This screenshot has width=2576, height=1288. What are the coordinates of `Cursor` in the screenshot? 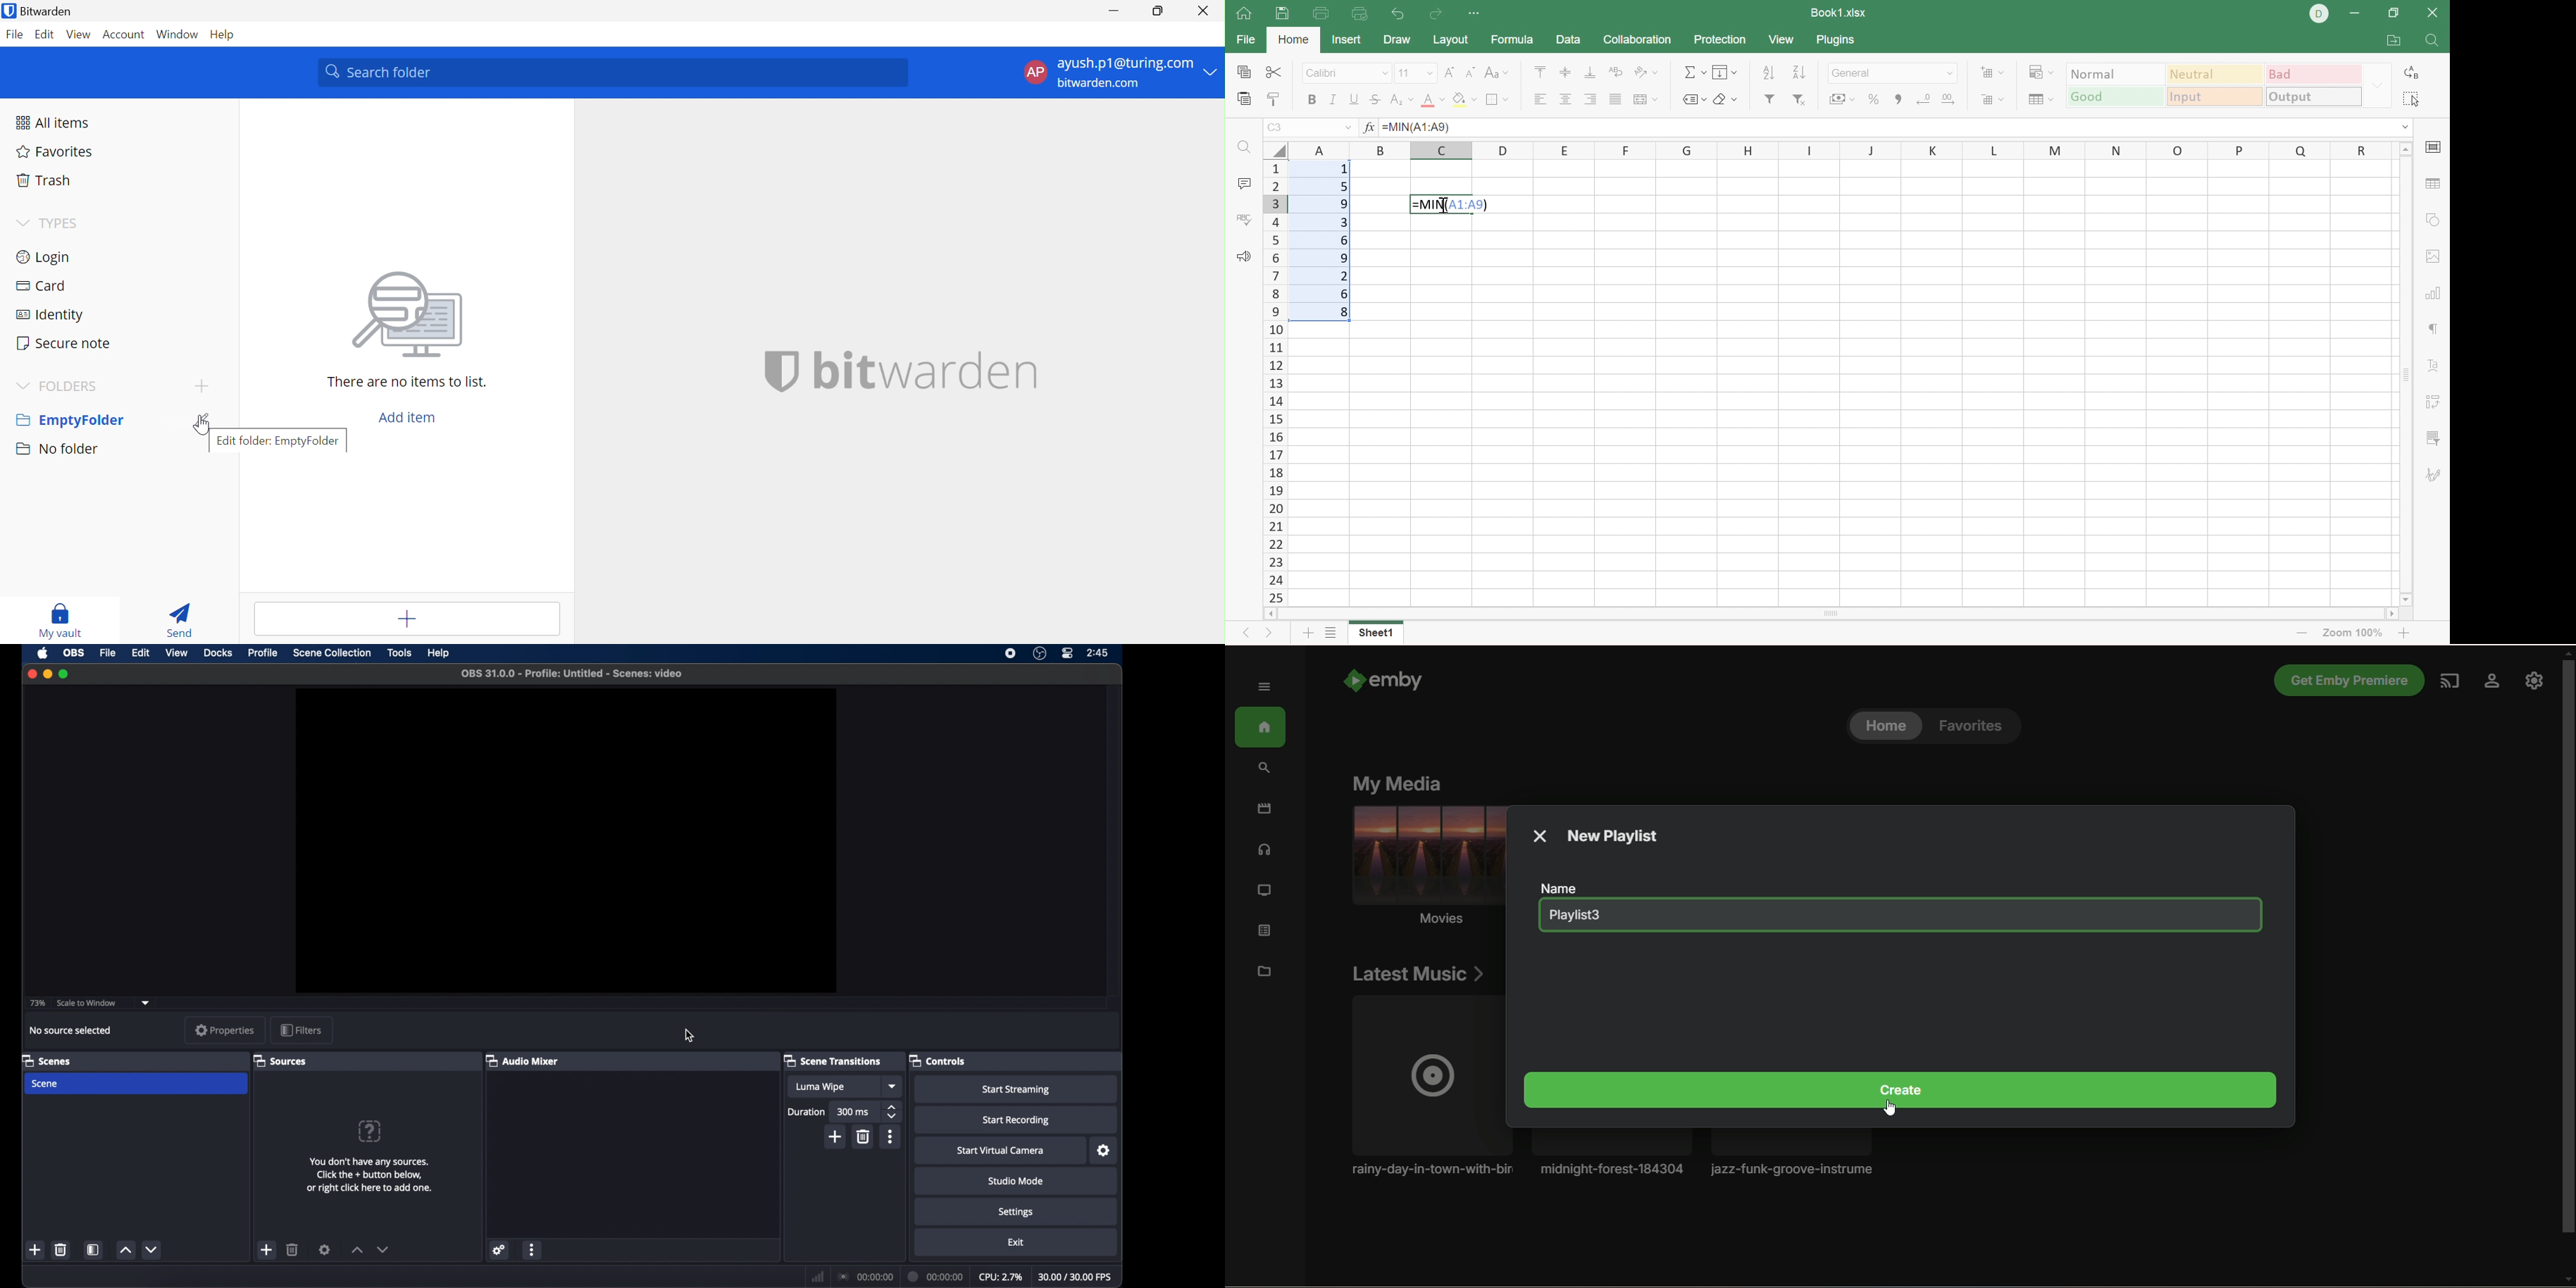 It's located at (199, 424).